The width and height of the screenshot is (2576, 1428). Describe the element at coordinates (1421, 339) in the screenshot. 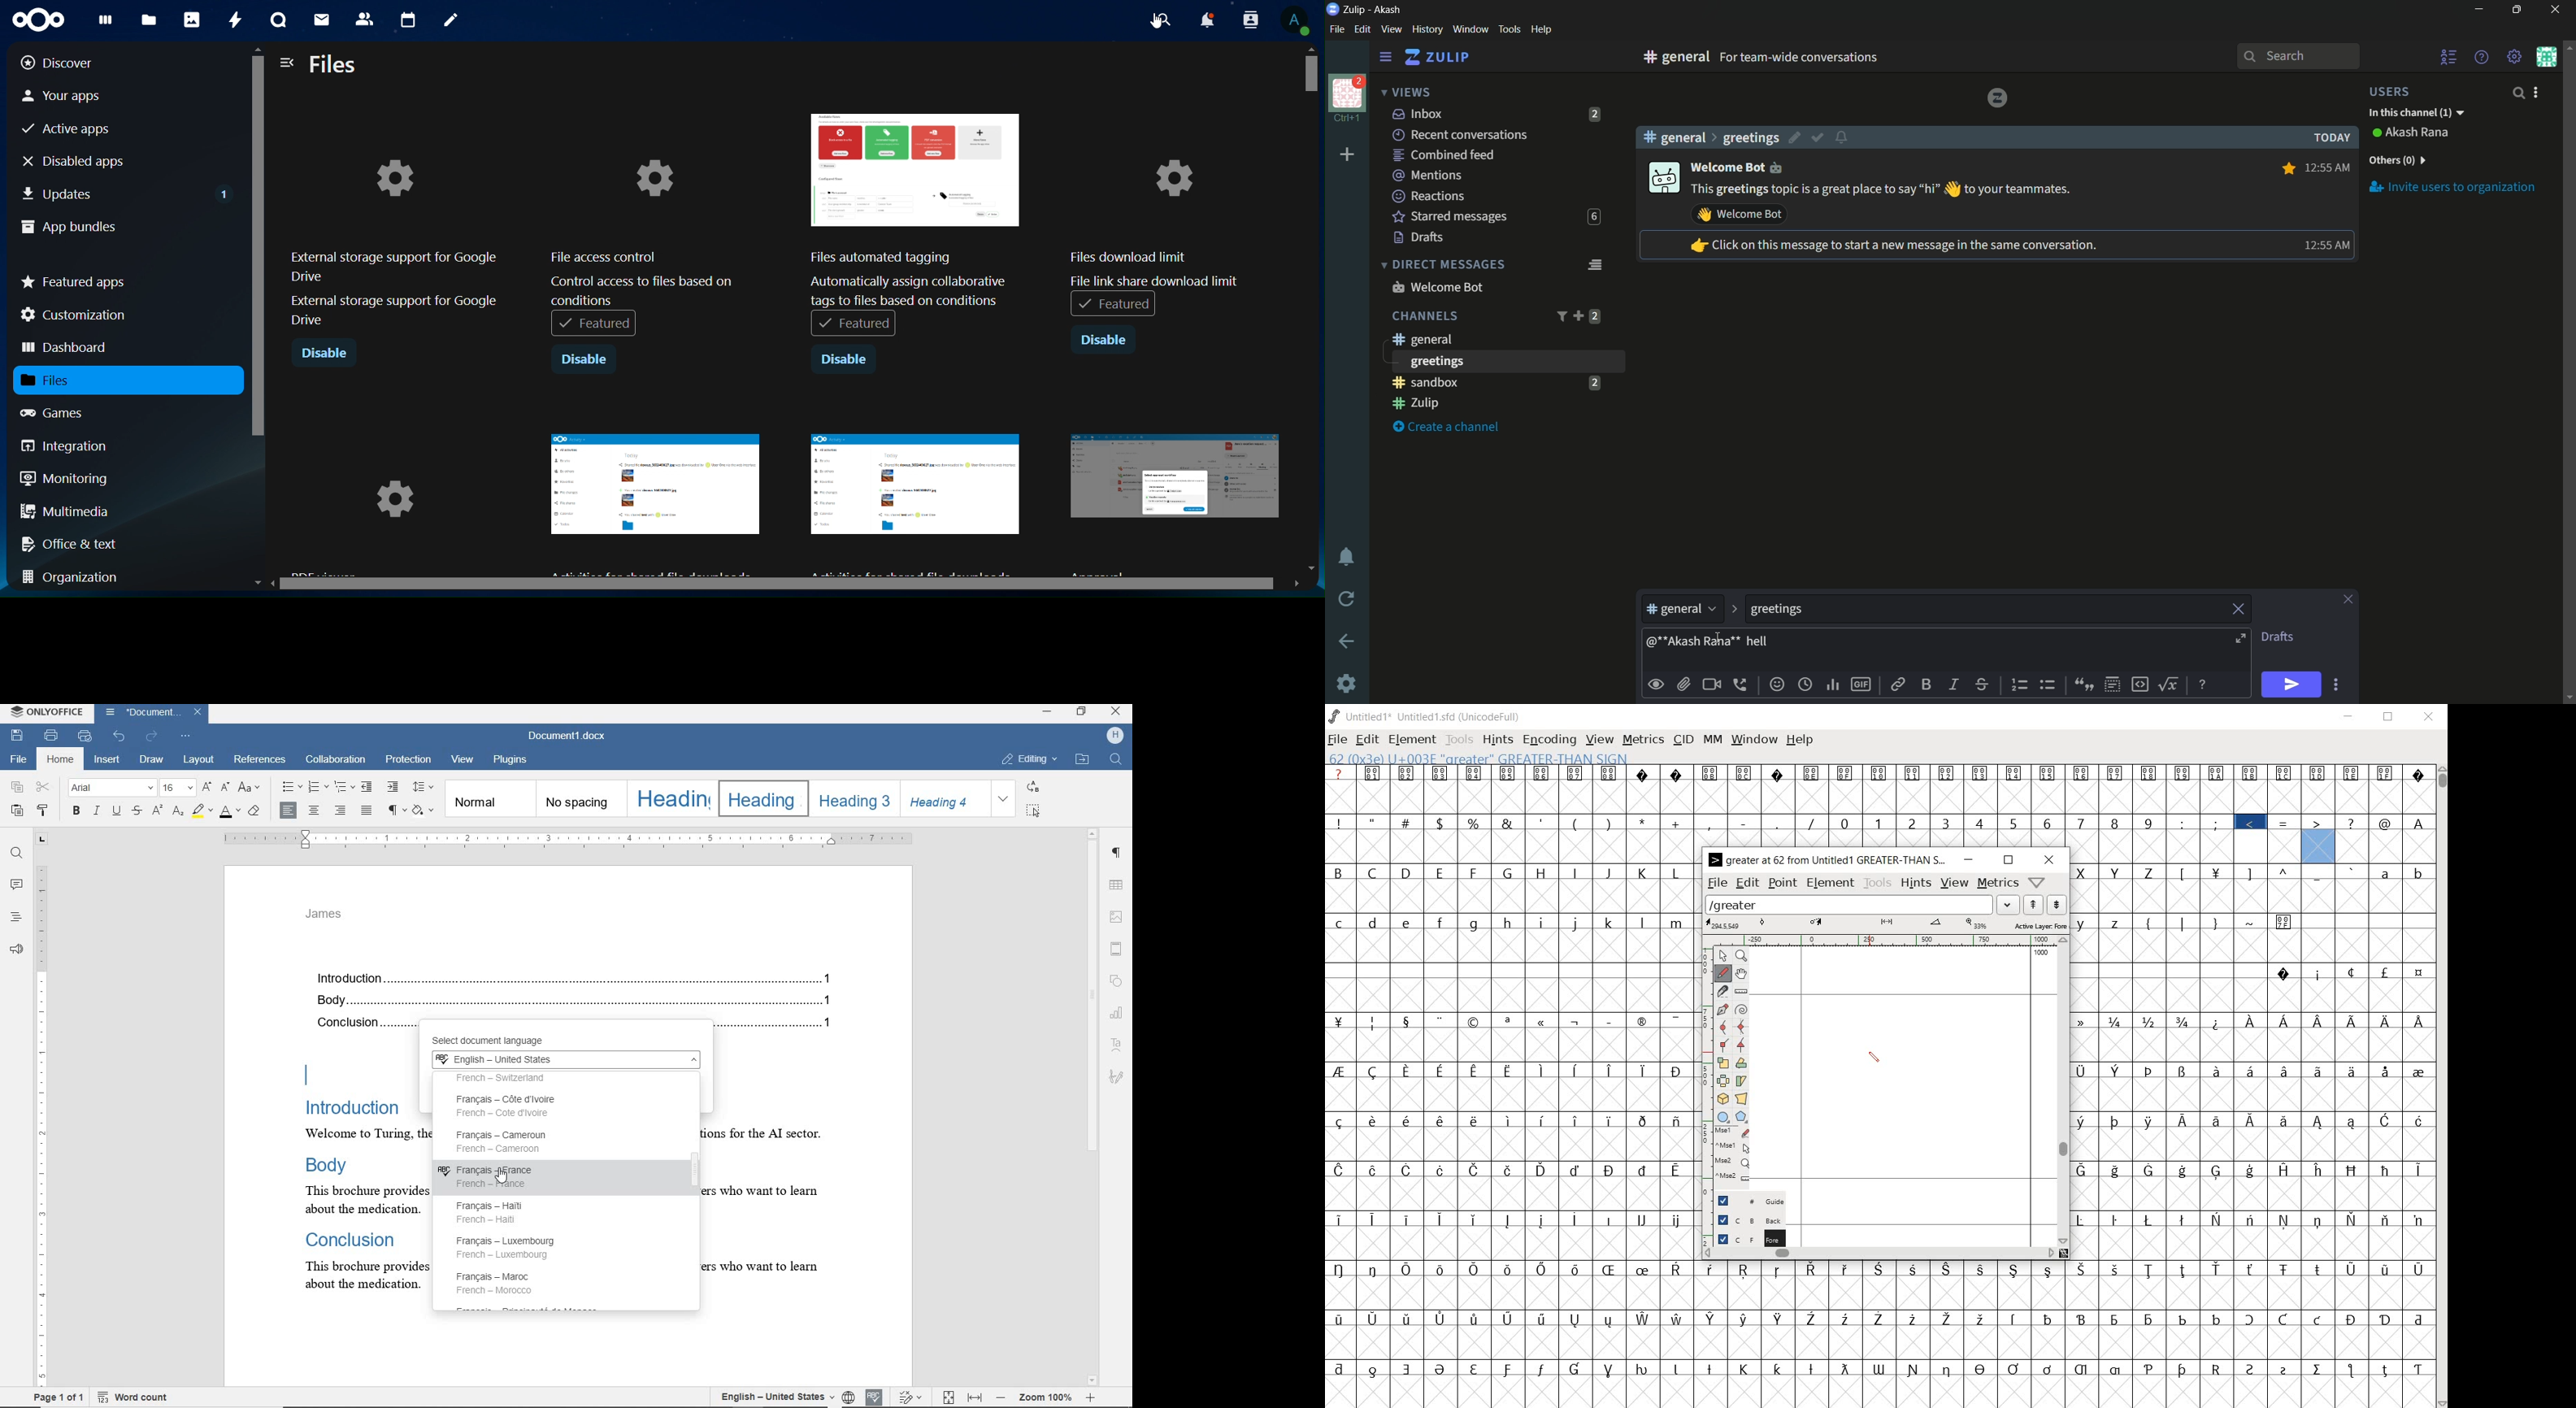

I see `general channel` at that location.